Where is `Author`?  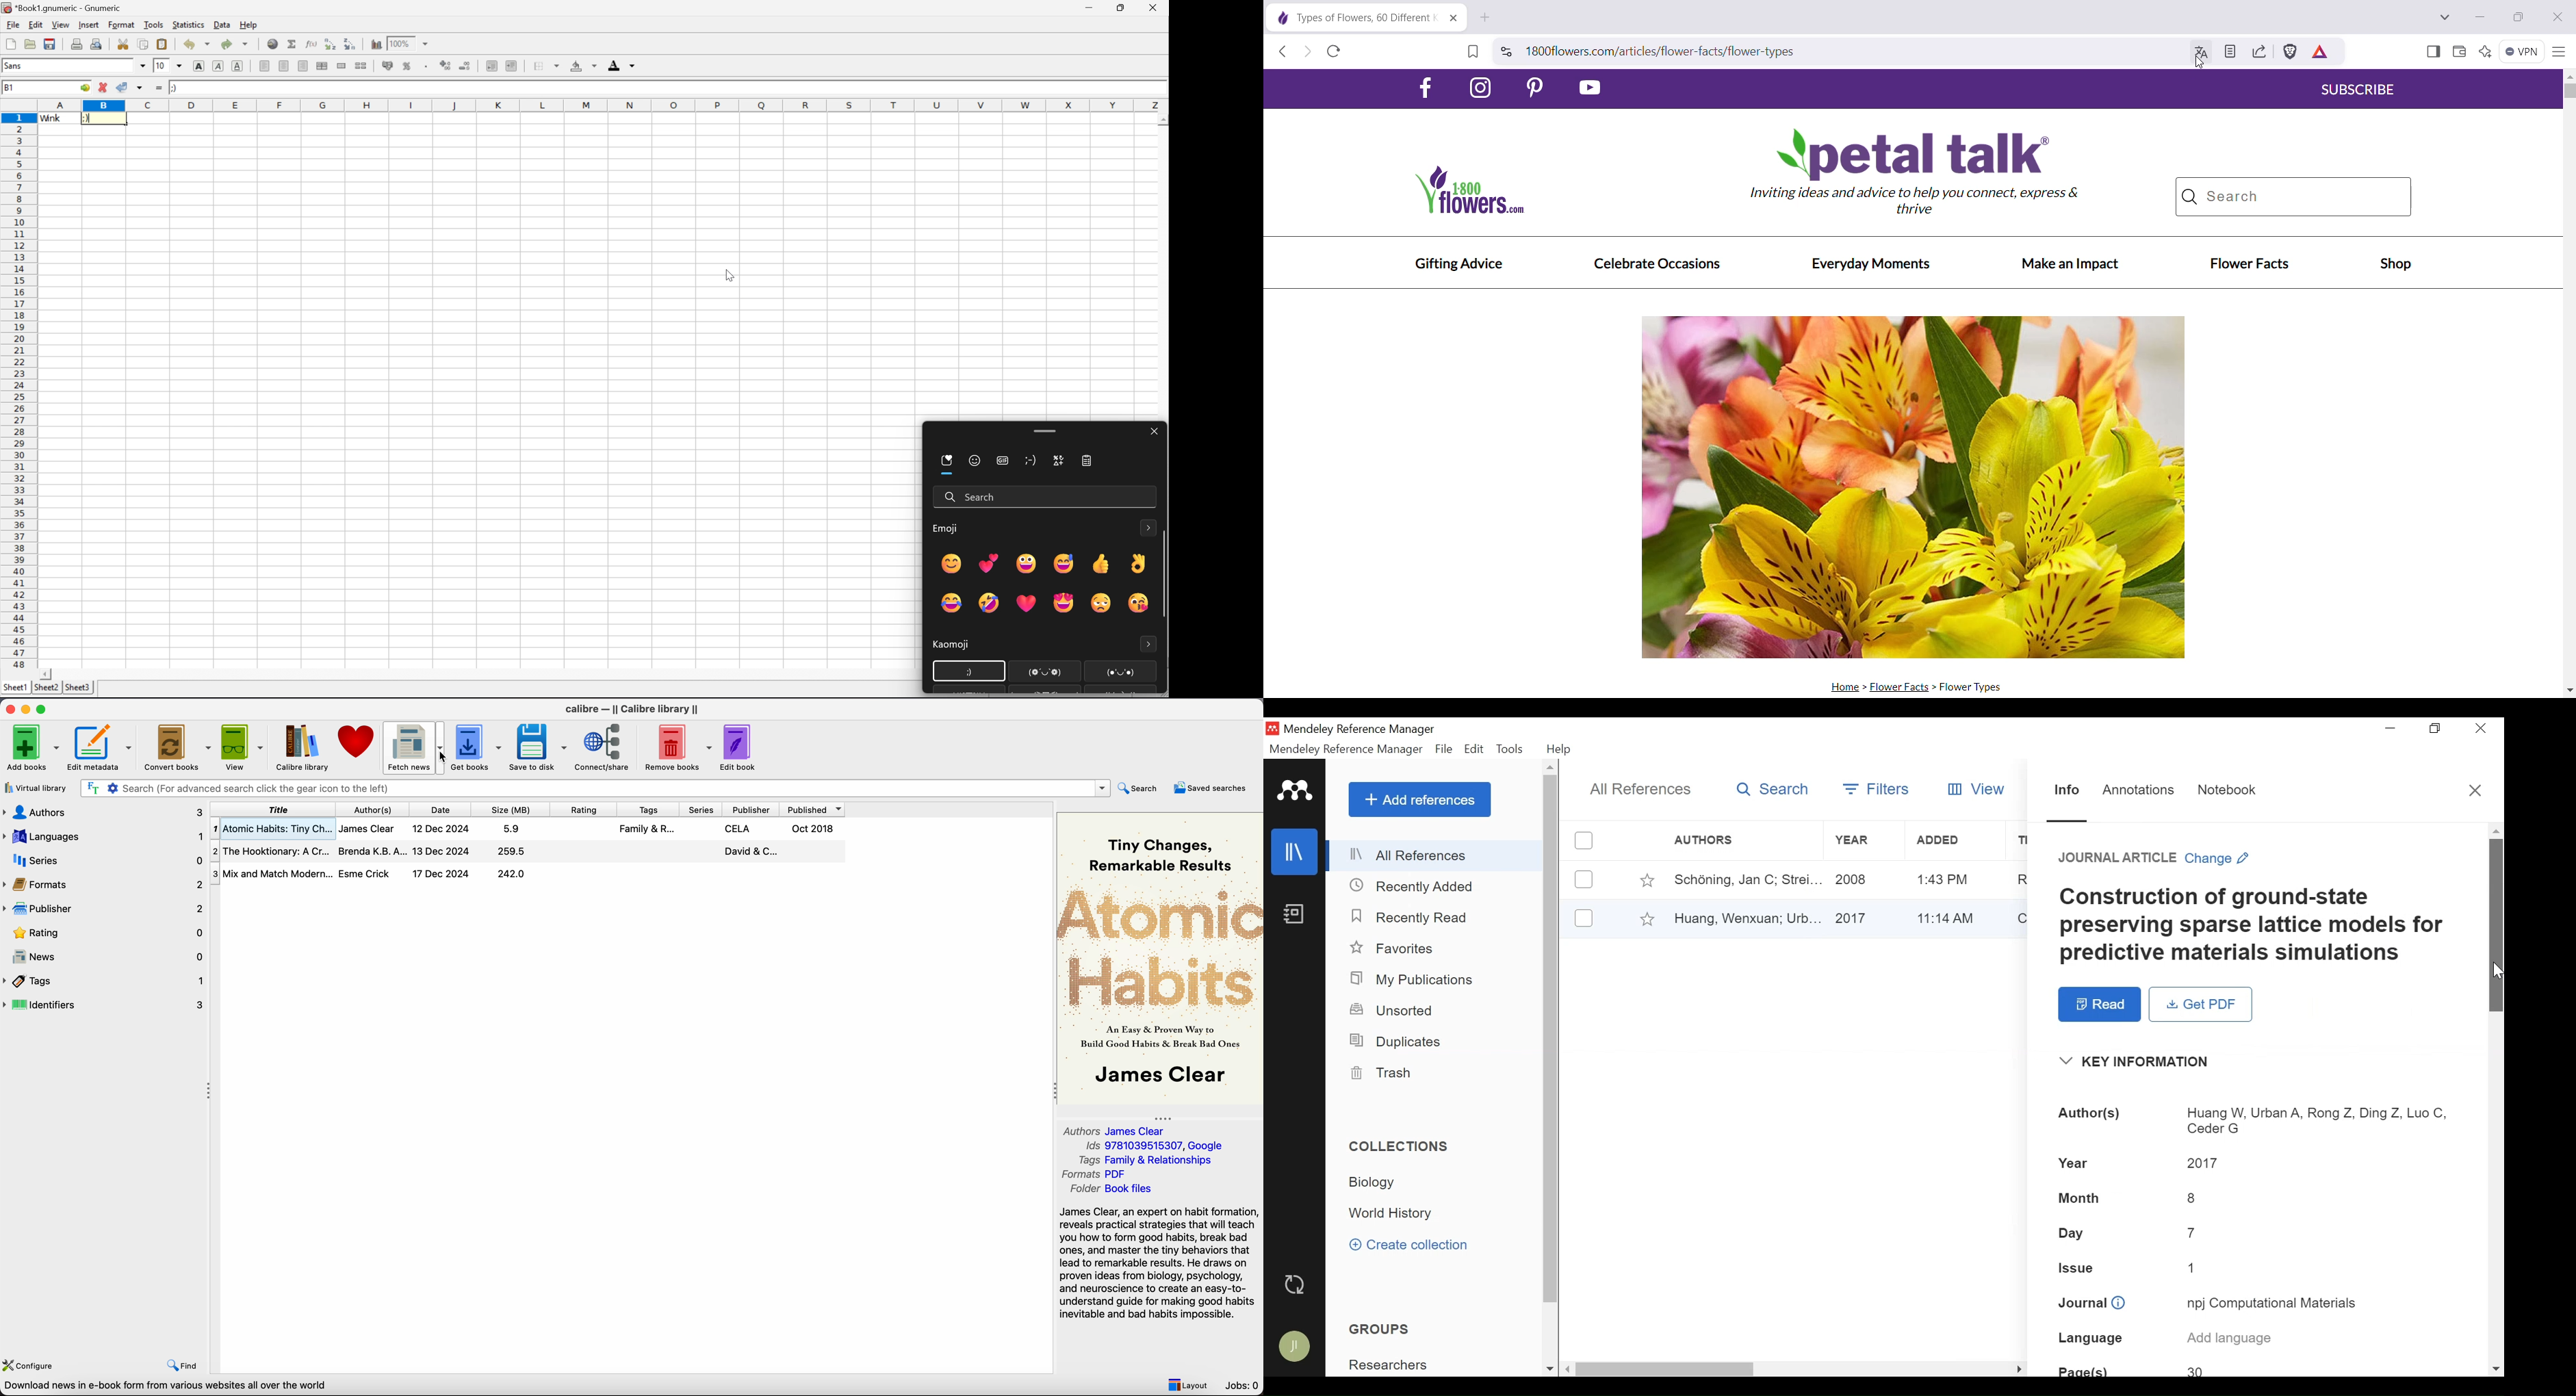 Author is located at coordinates (1746, 917).